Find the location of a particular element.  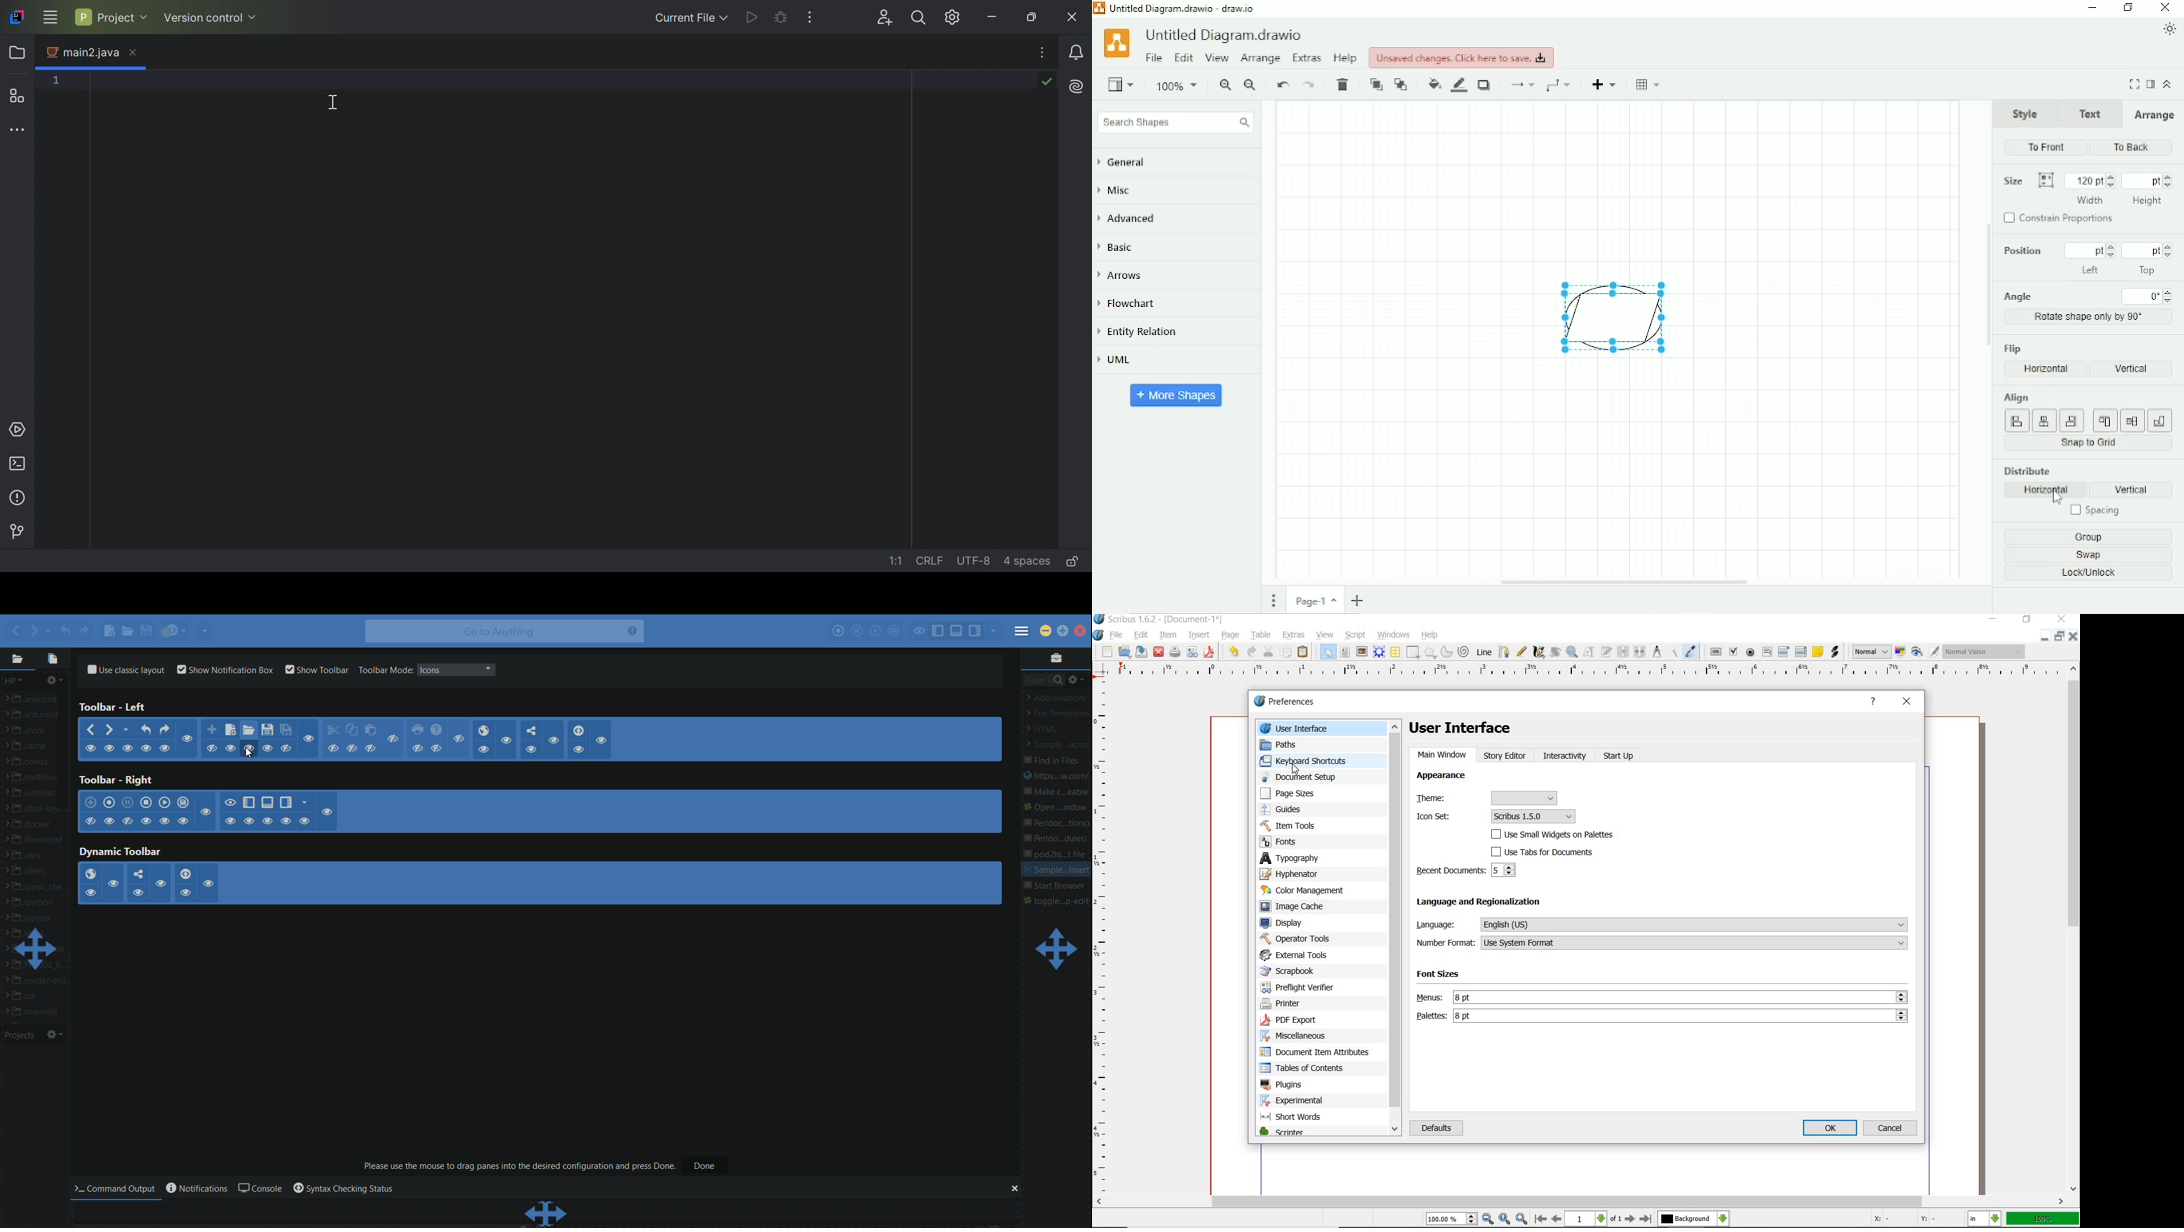

page sizes is located at coordinates (1296, 793).